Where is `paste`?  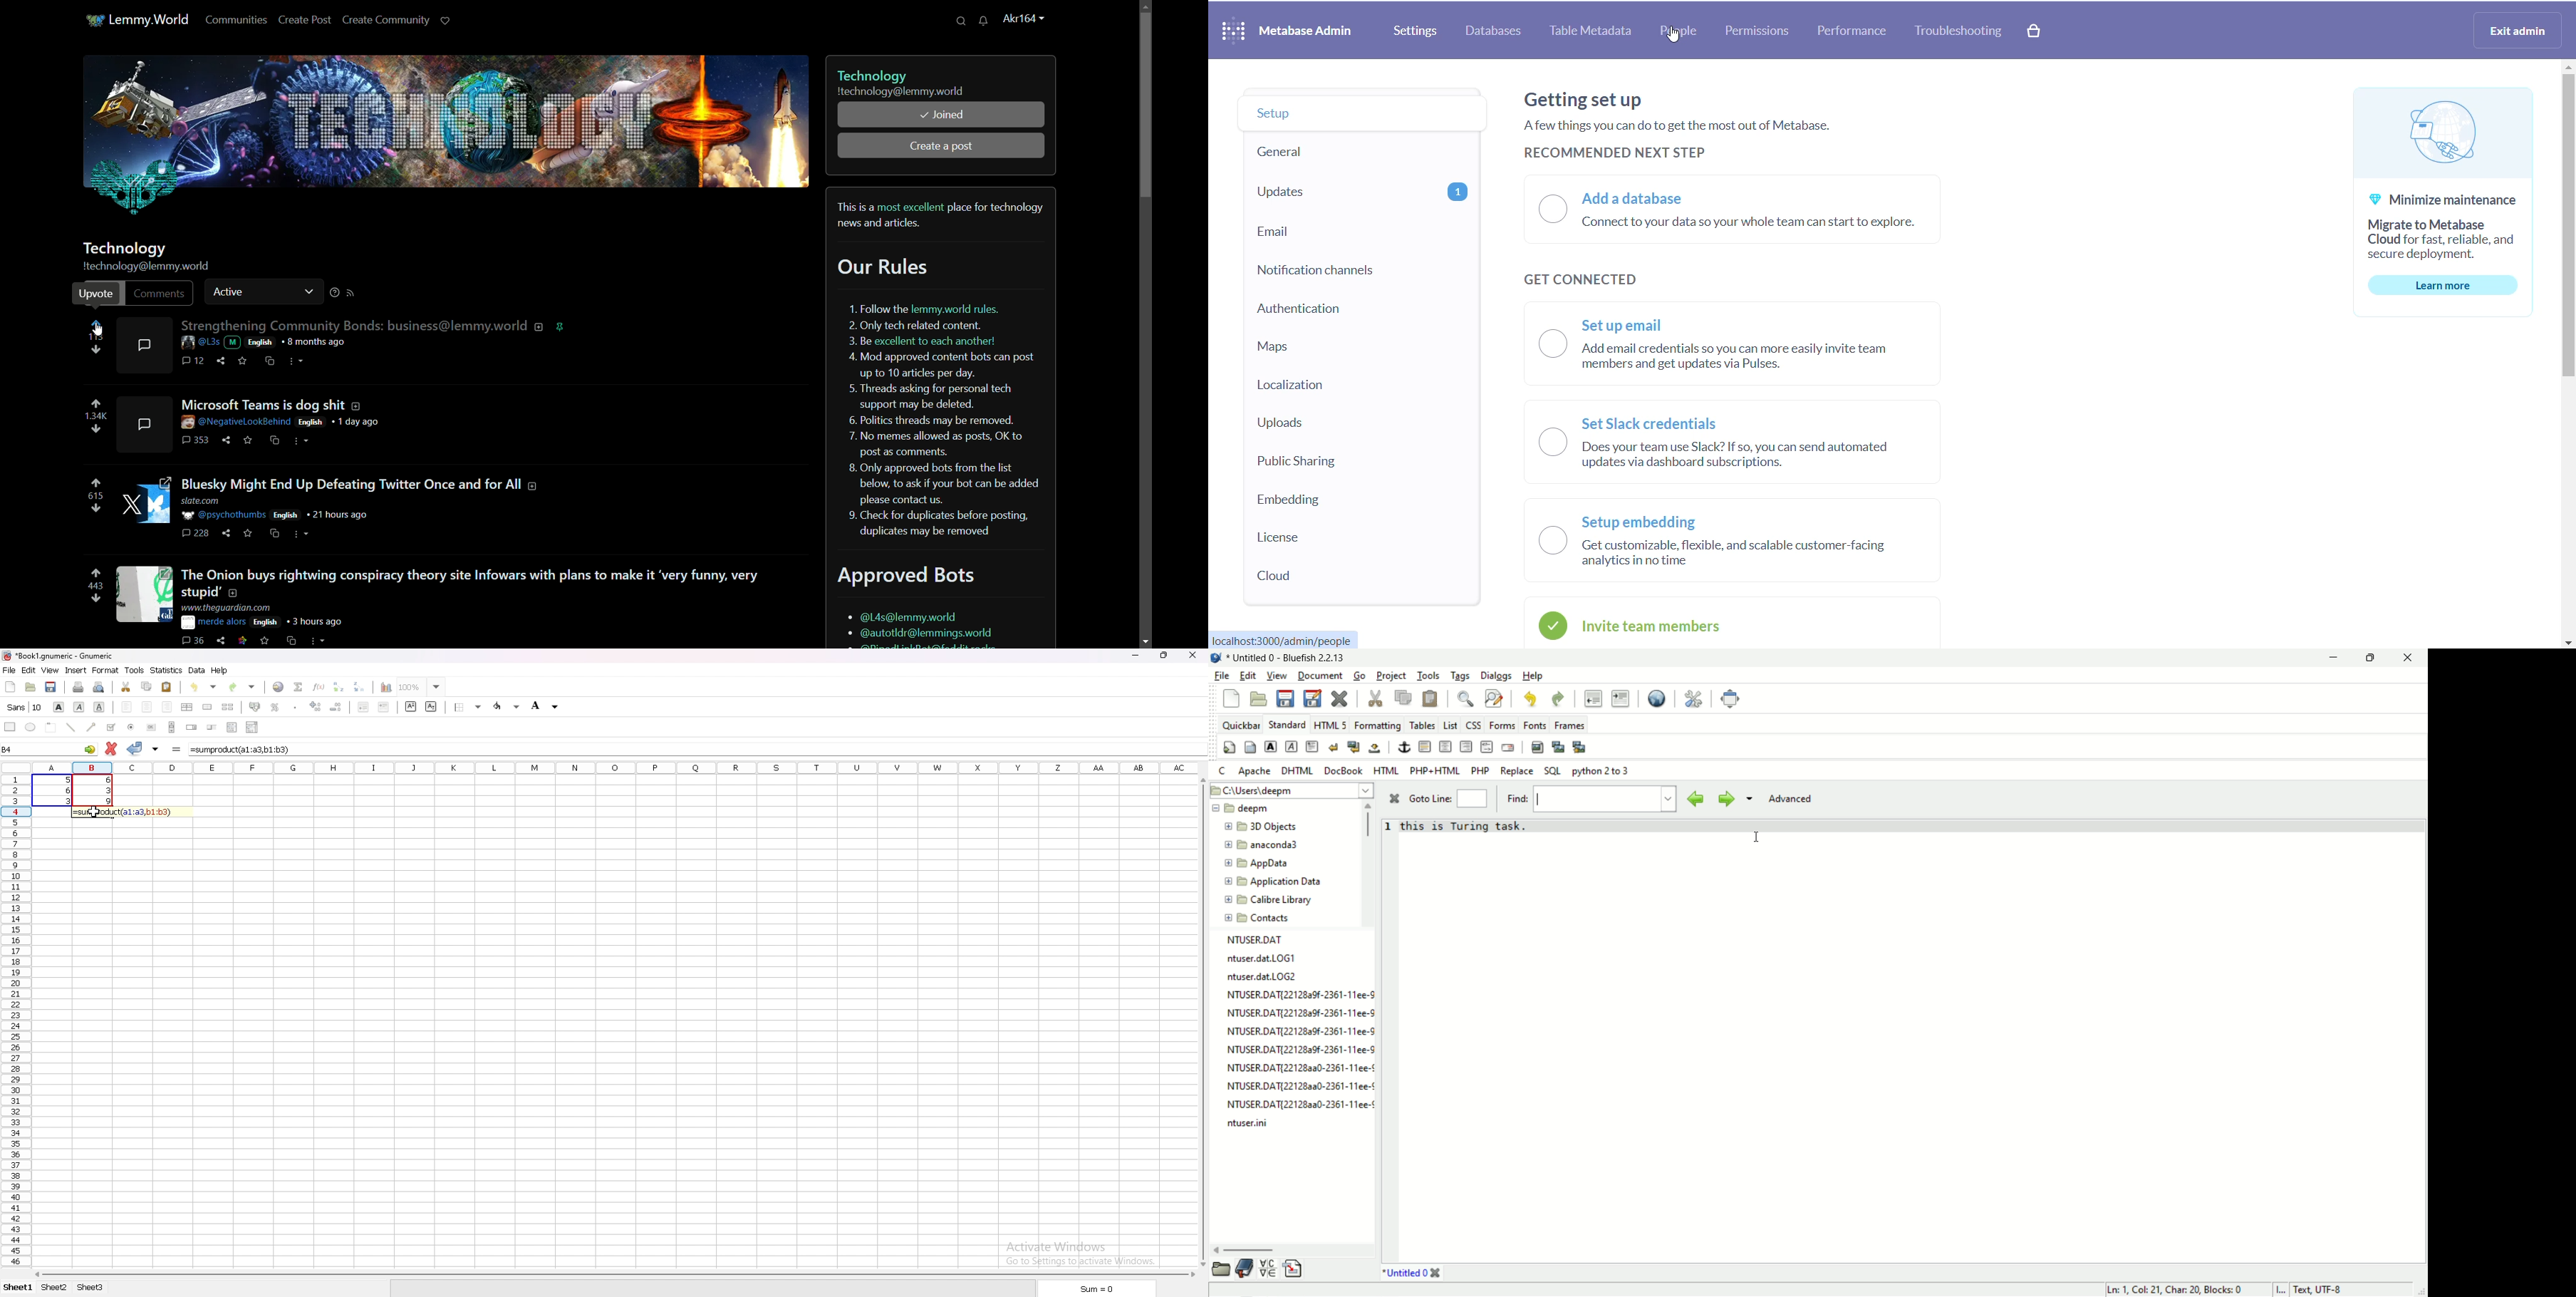
paste is located at coordinates (1430, 699).